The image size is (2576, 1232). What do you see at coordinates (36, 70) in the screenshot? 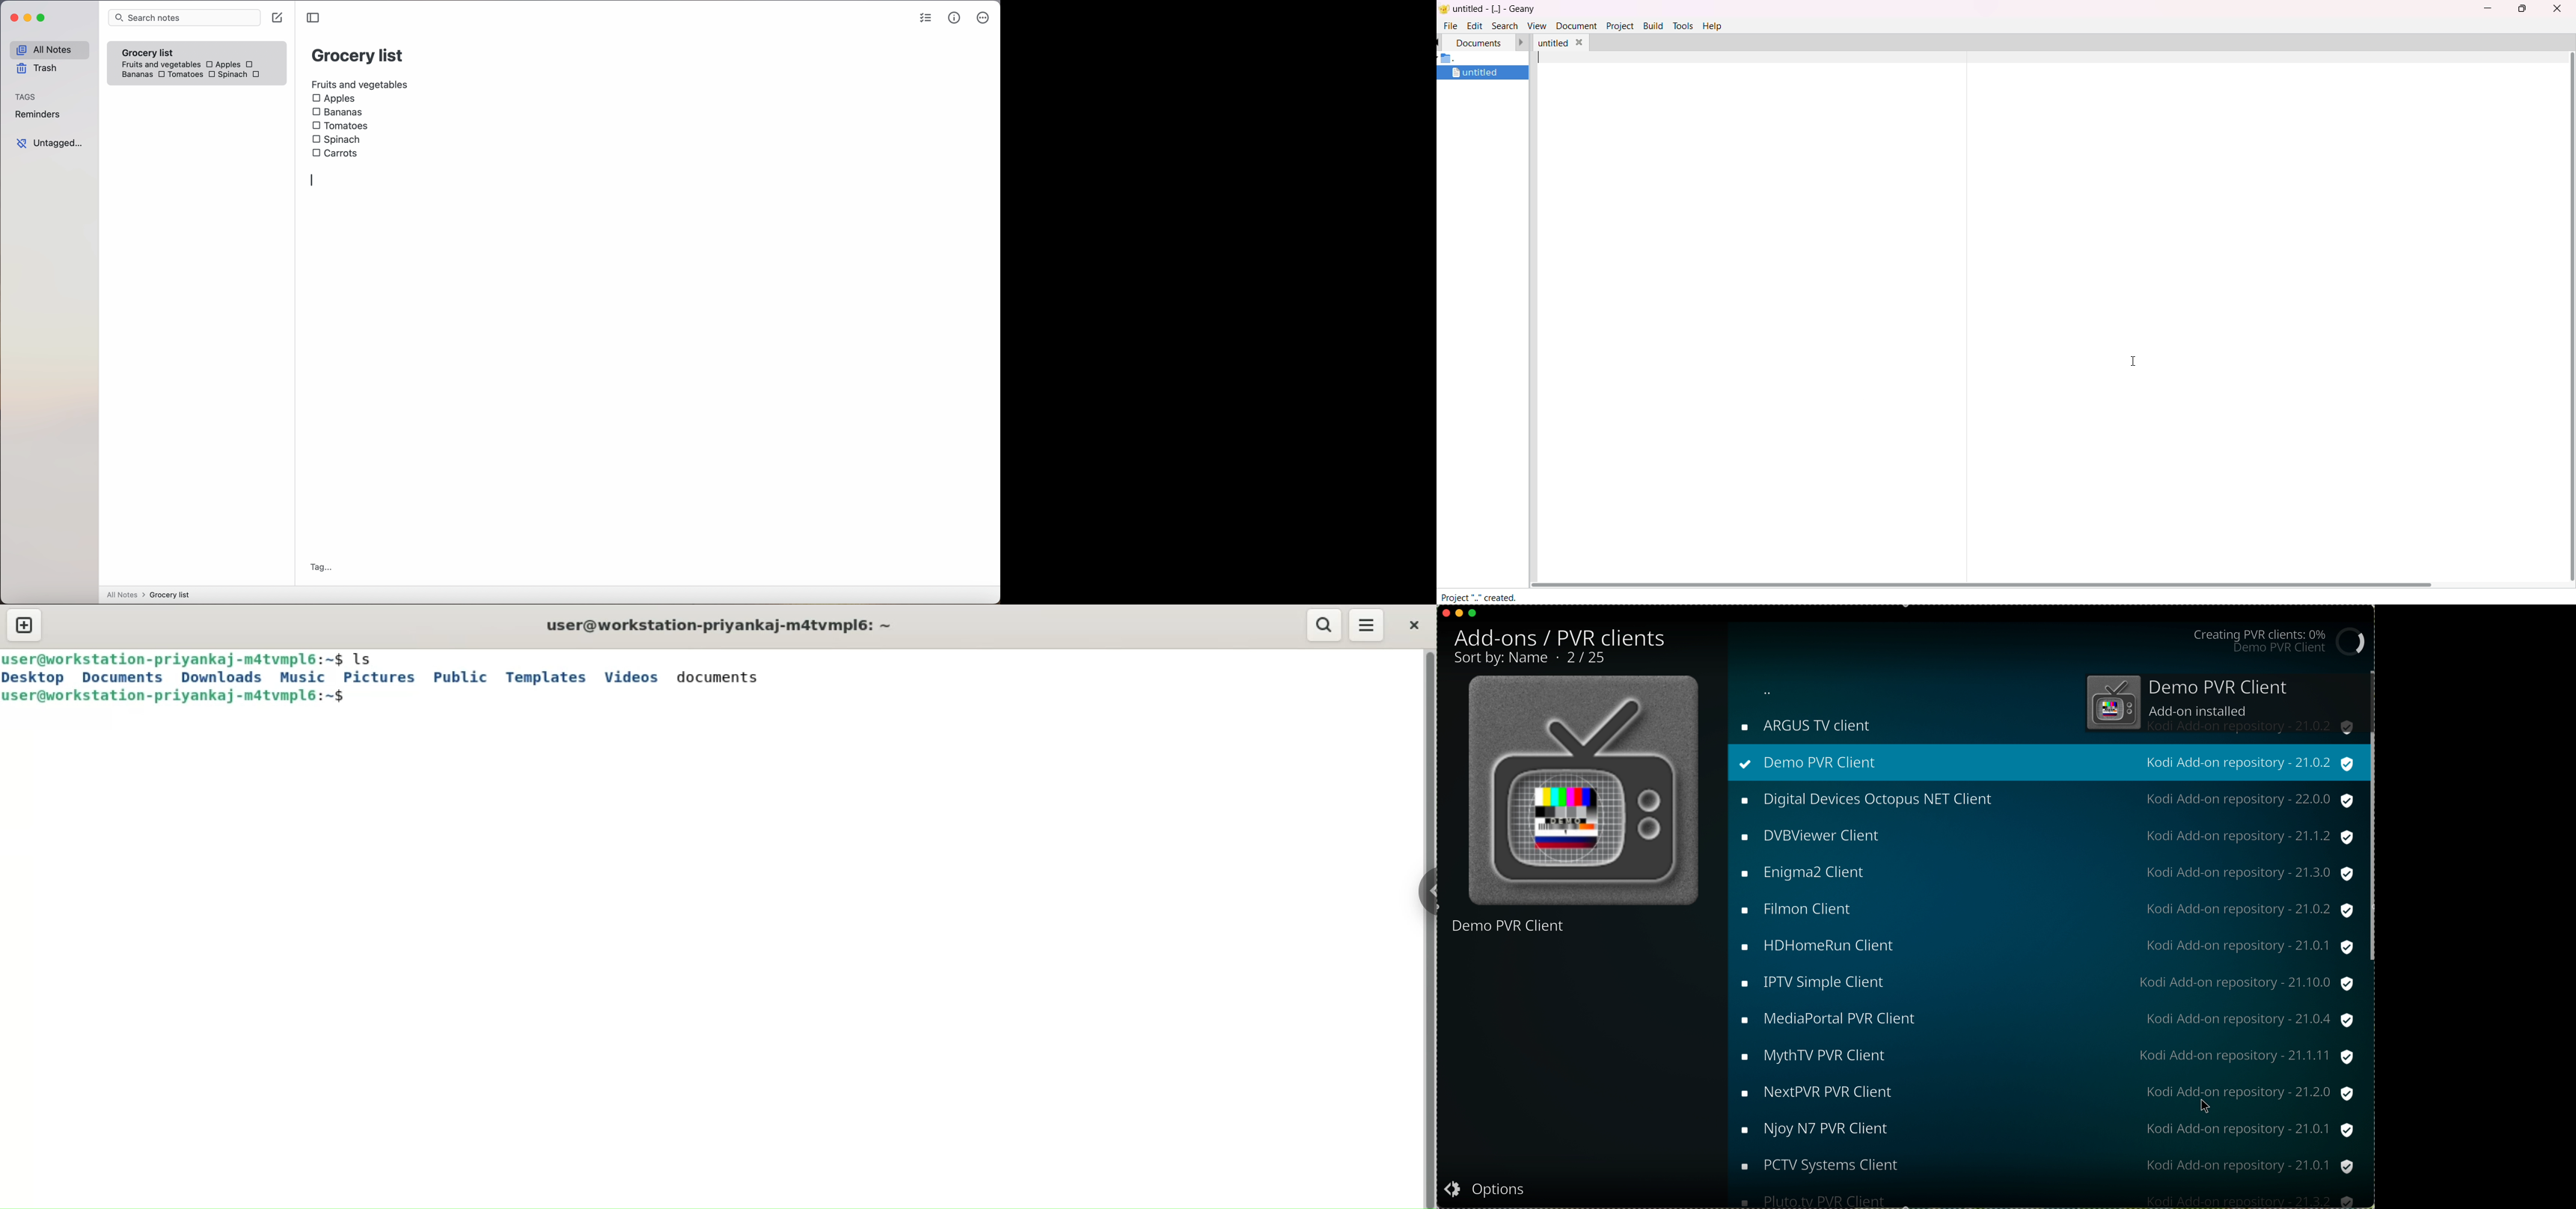
I see `trash` at bounding box center [36, 70].